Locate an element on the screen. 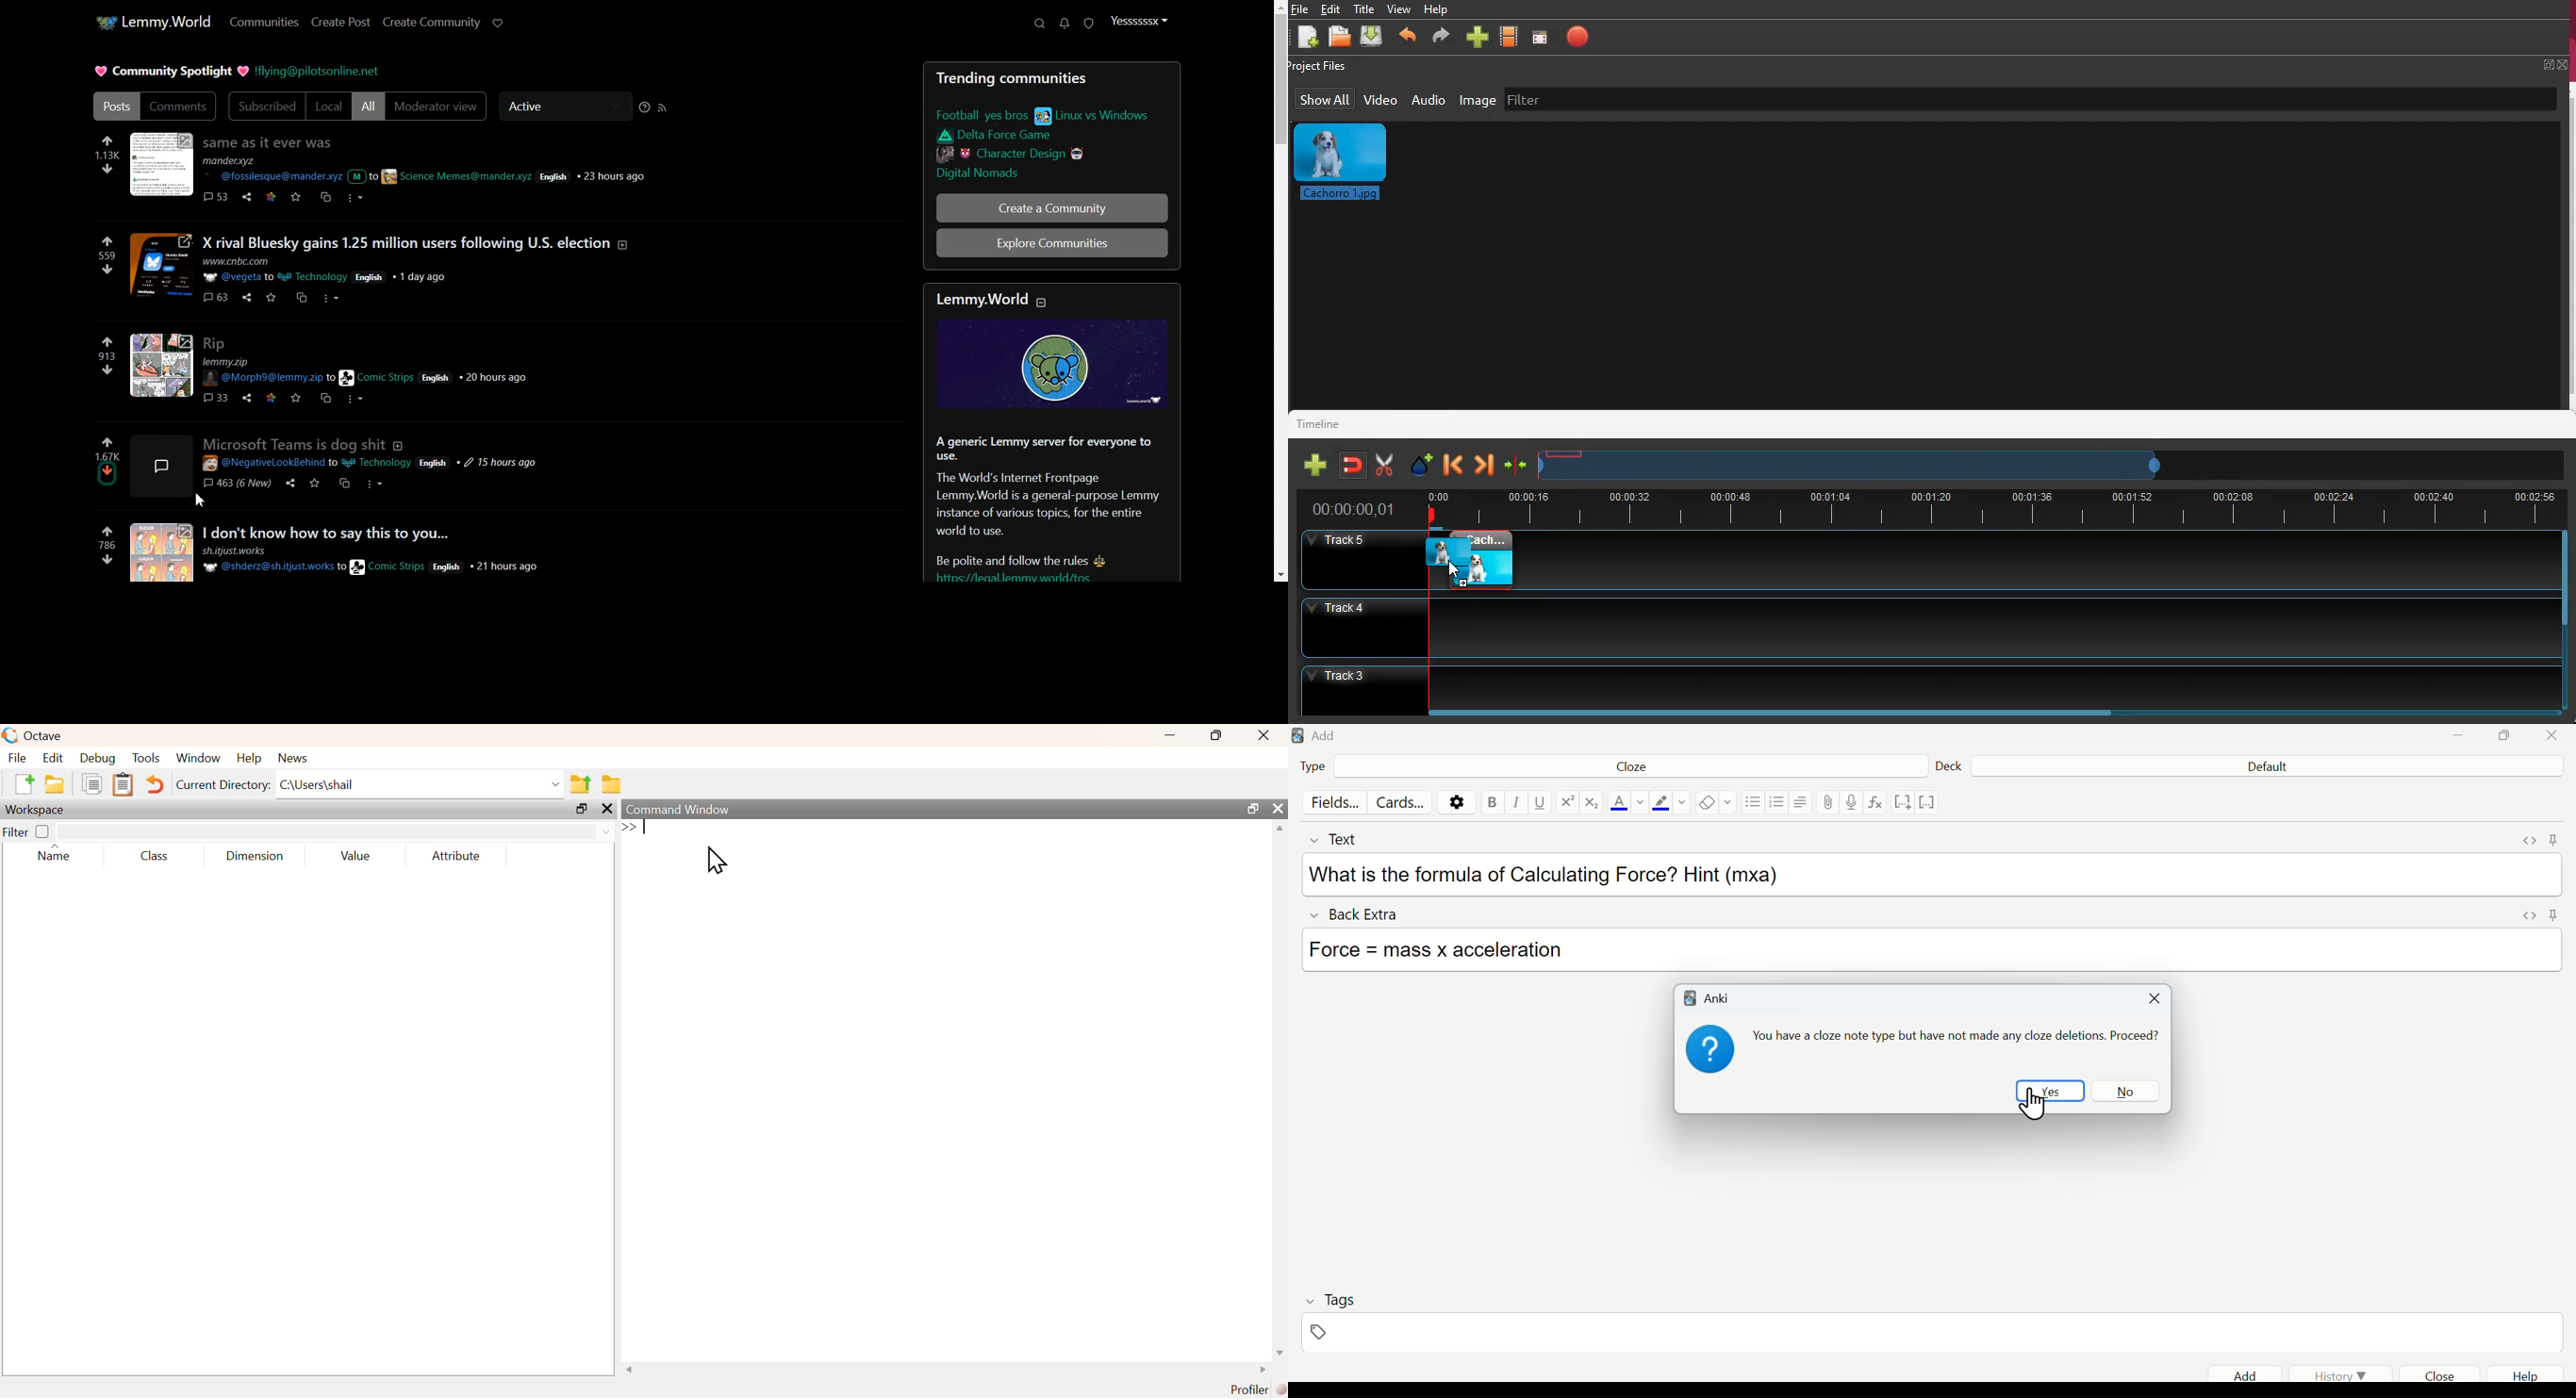  matrix is located at coordinates (1593, 804).